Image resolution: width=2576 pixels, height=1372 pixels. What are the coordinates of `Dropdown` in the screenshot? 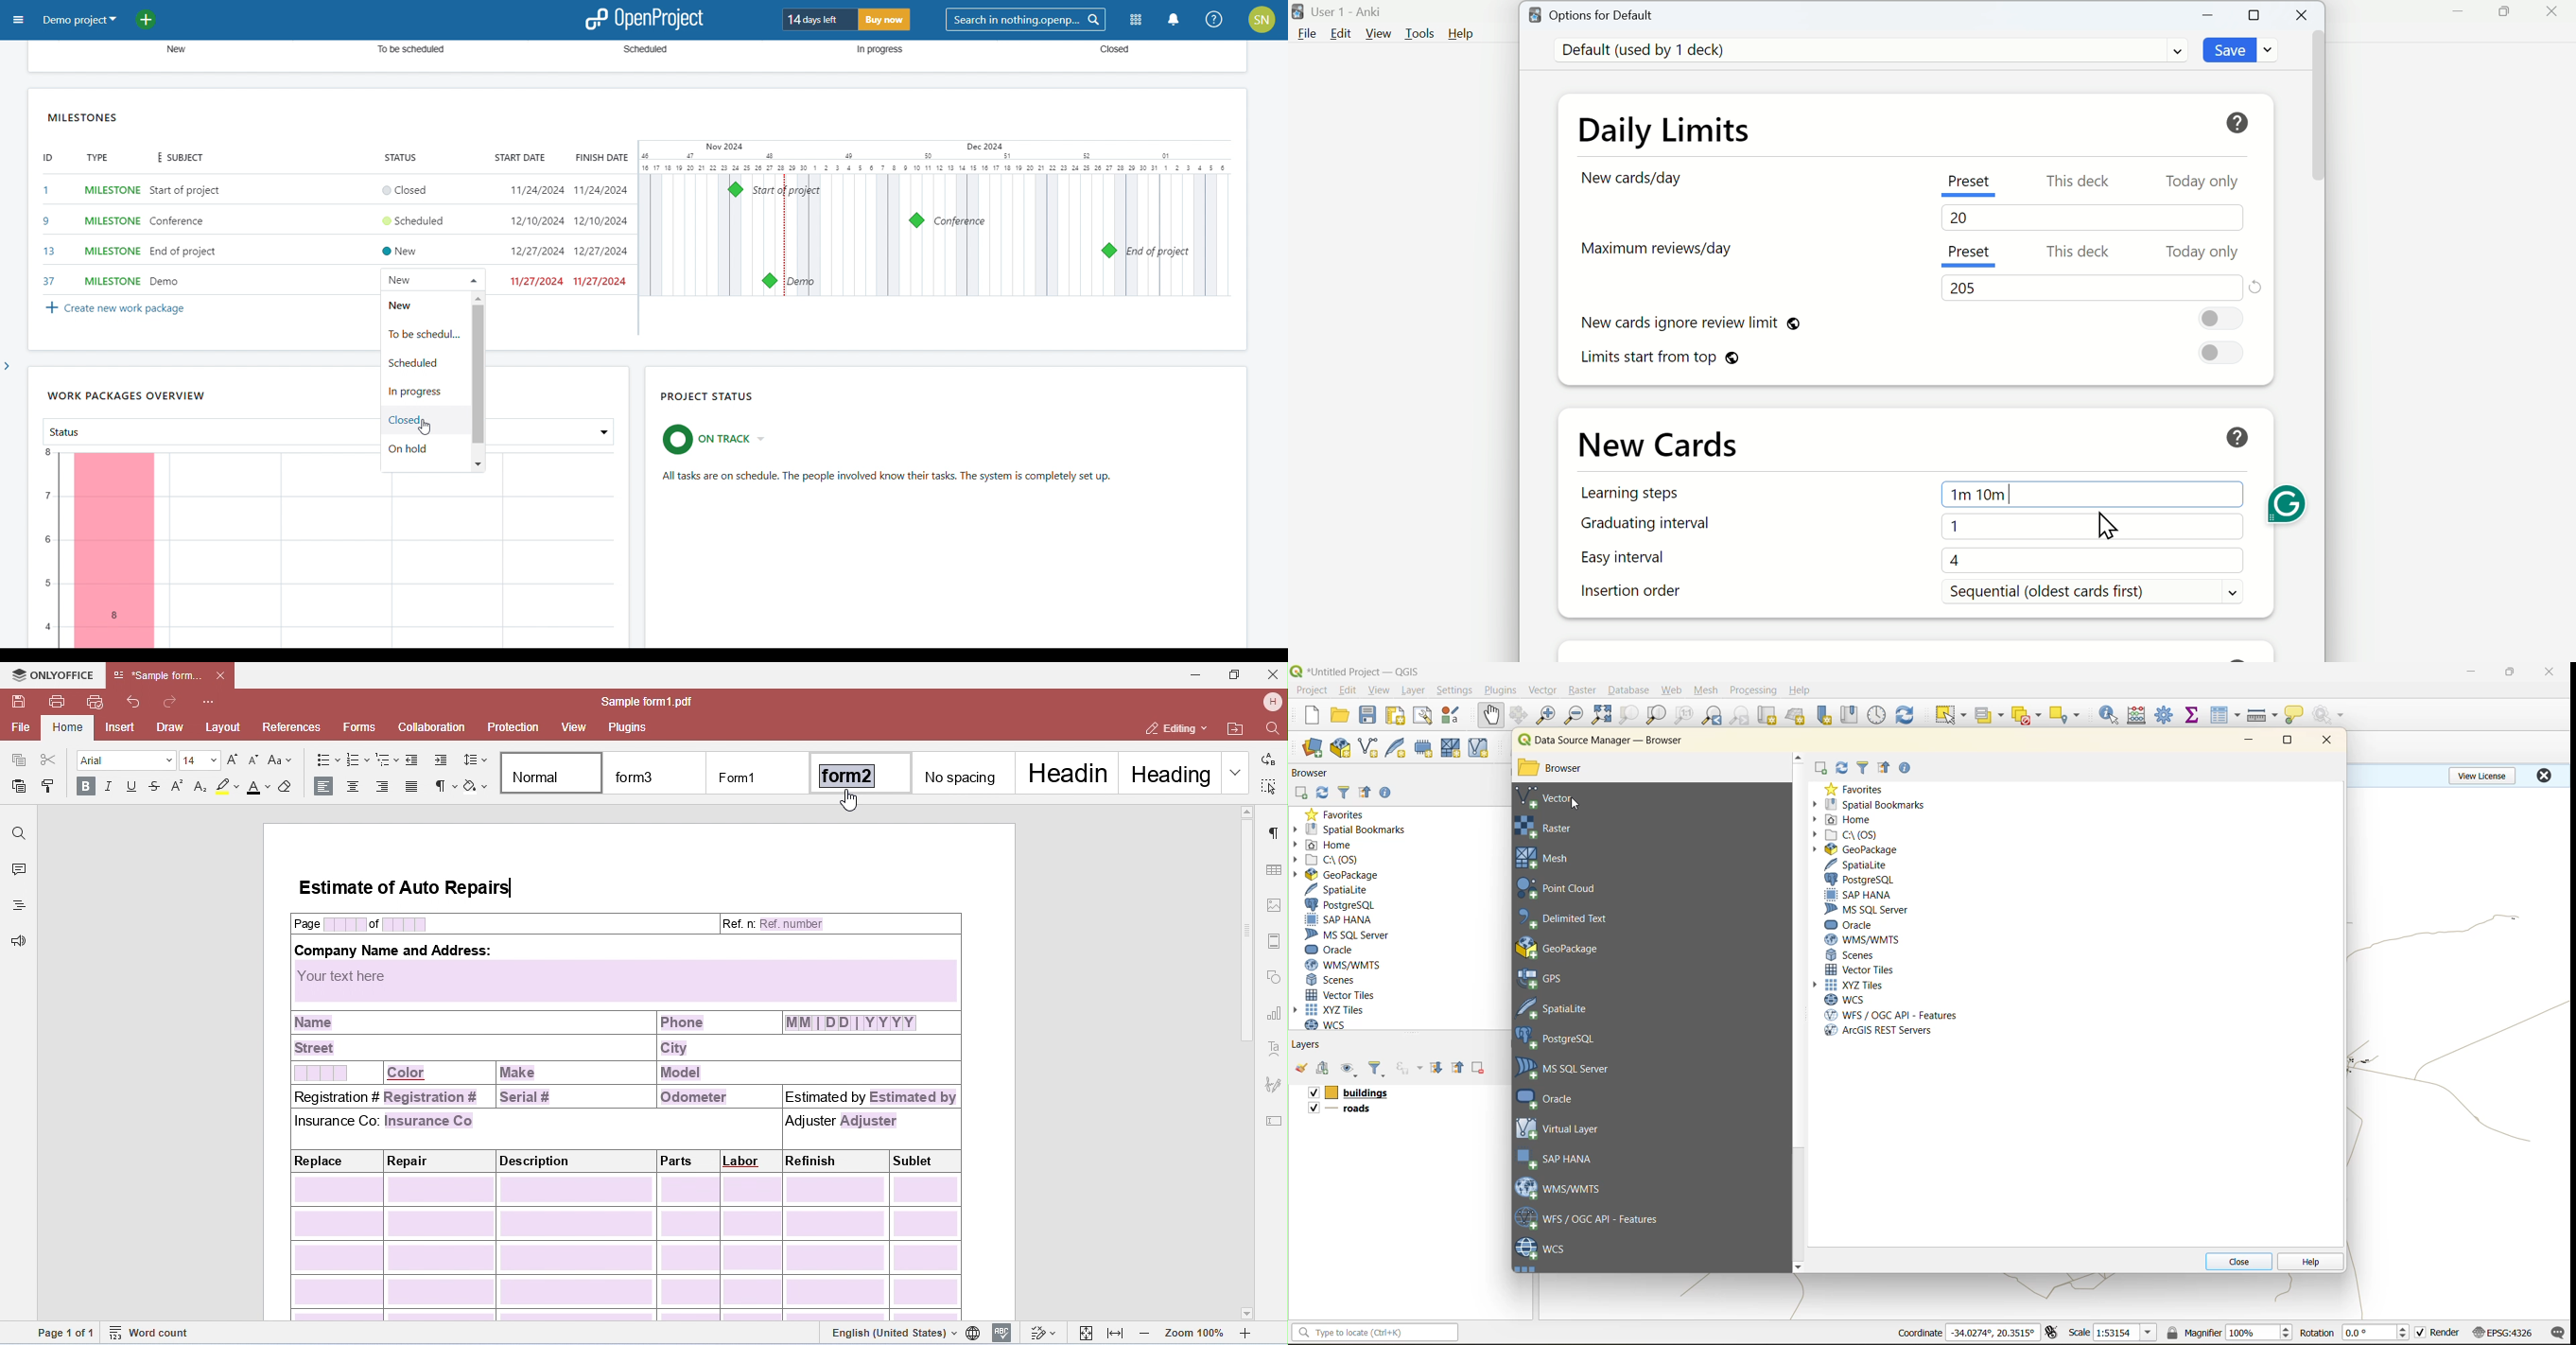 It's located at (2169, 52).